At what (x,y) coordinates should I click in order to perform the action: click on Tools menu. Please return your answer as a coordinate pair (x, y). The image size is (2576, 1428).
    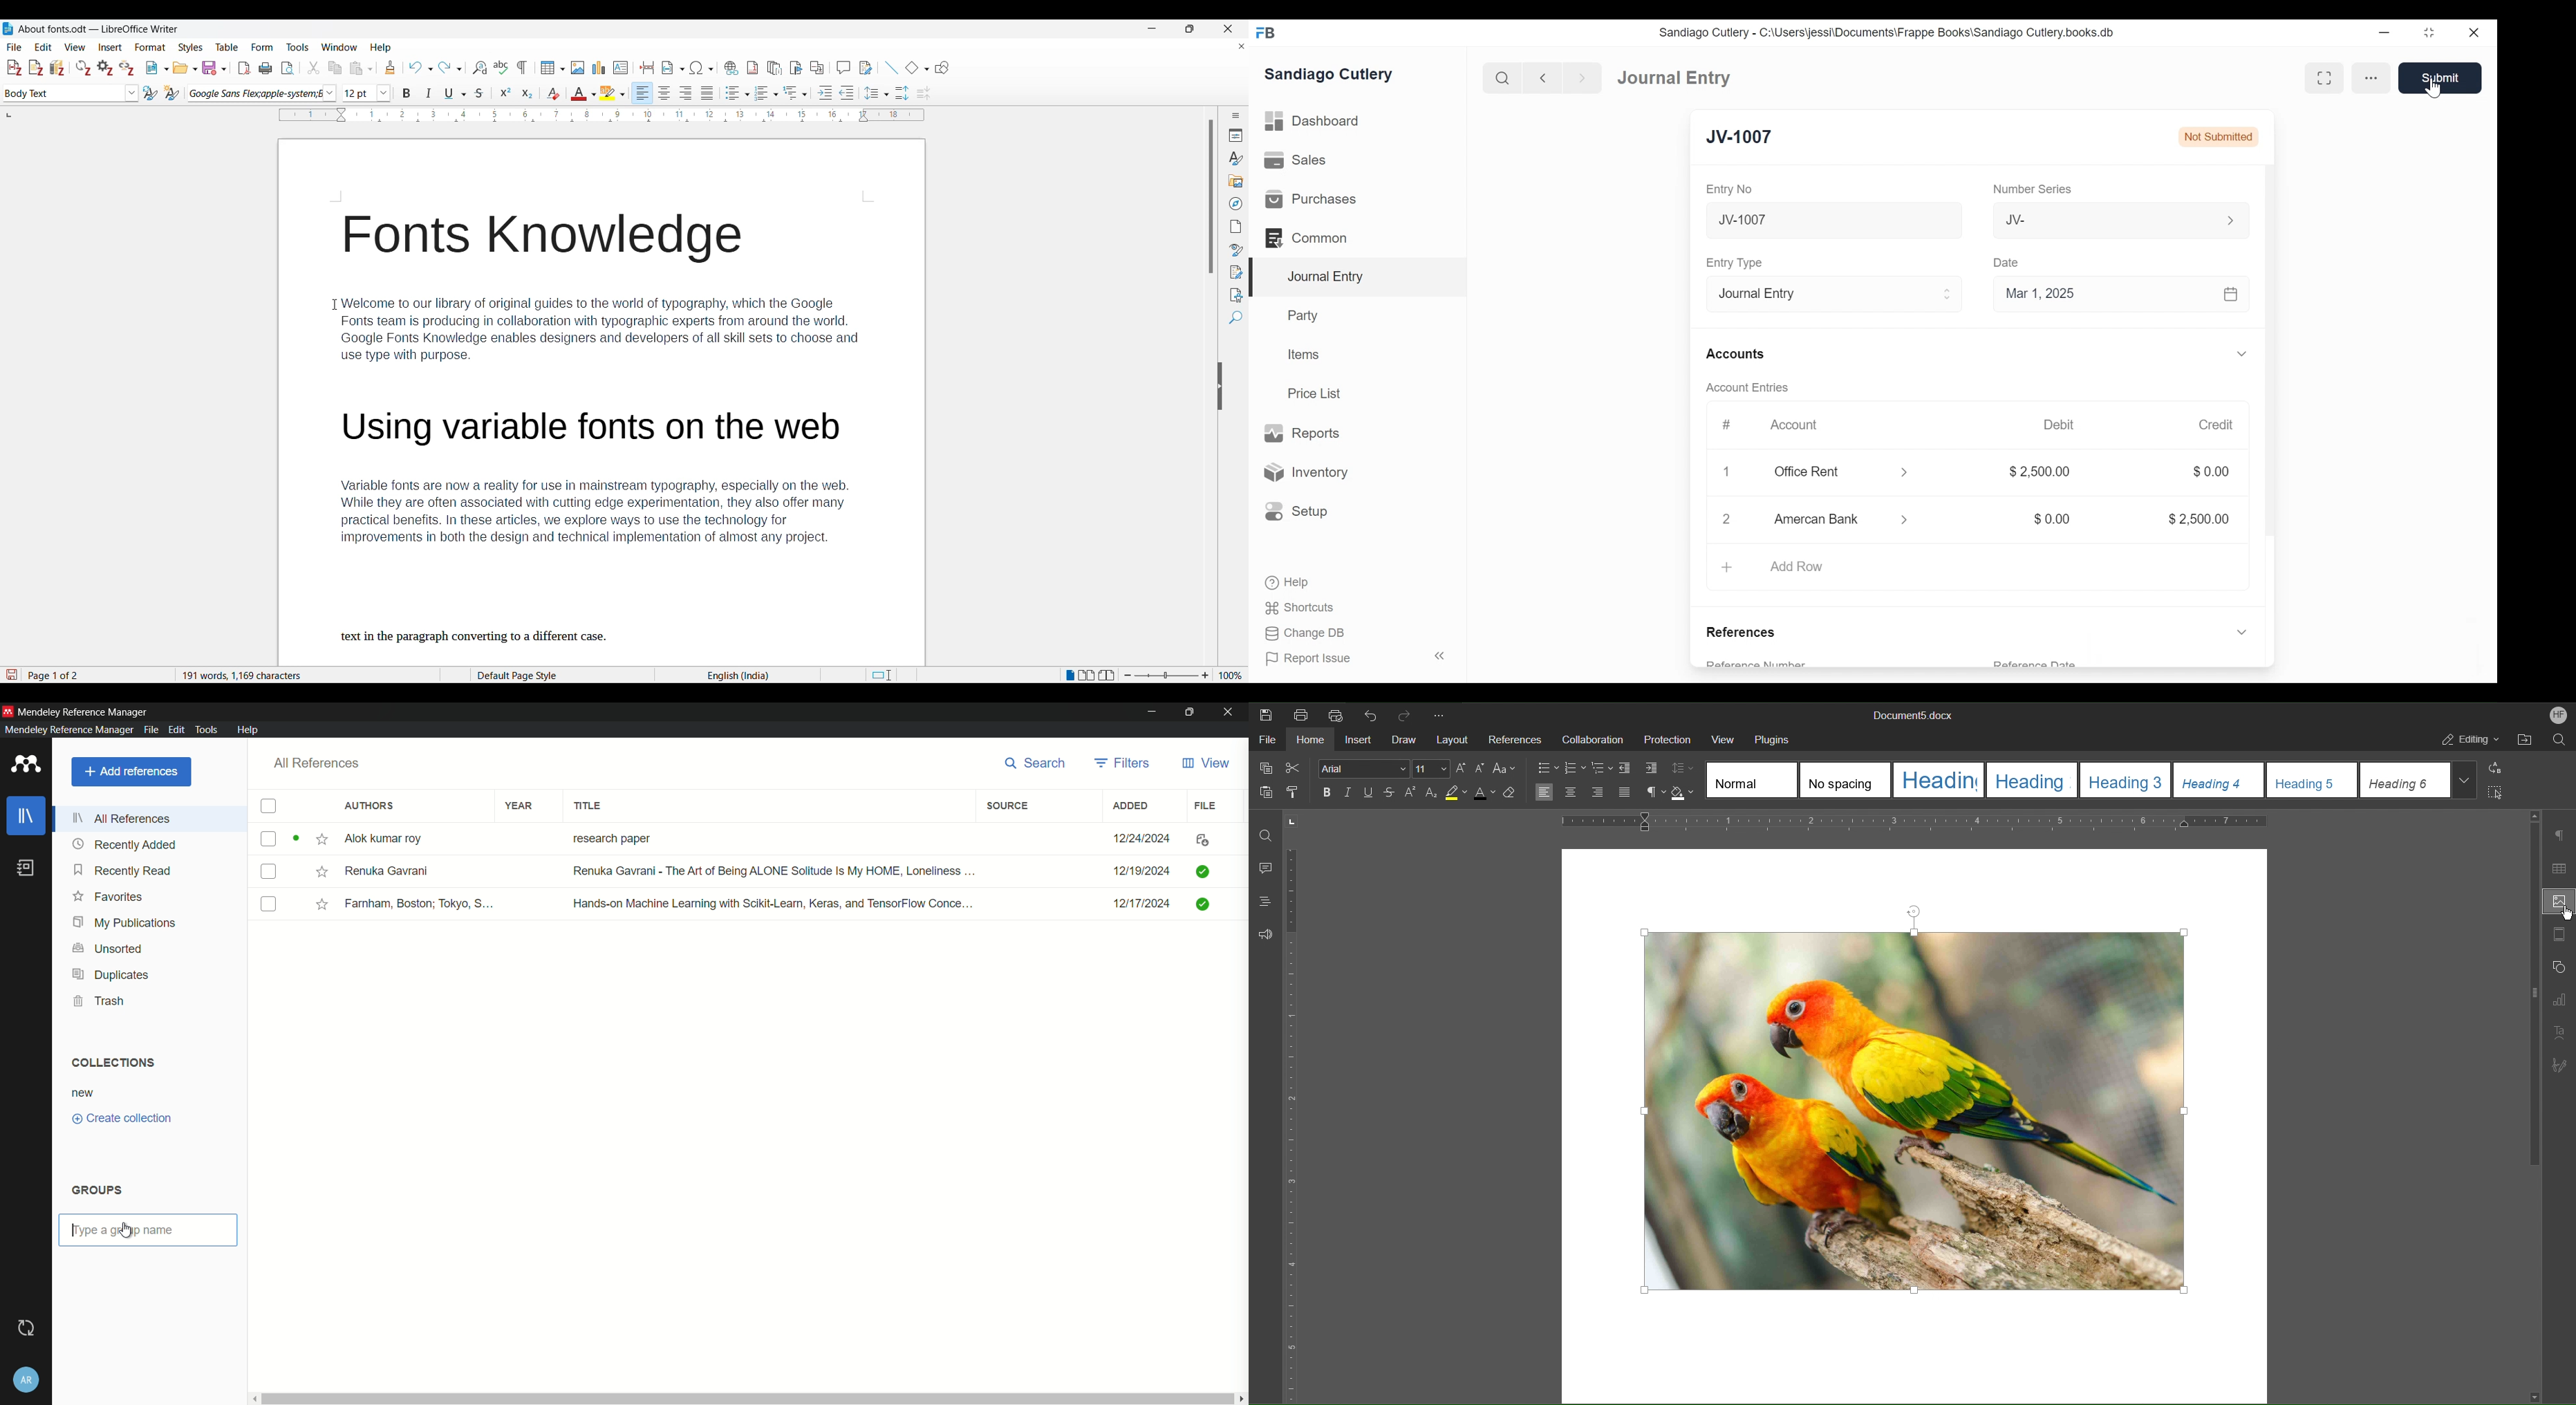
    Looking at the image, I should click on (297, 47).